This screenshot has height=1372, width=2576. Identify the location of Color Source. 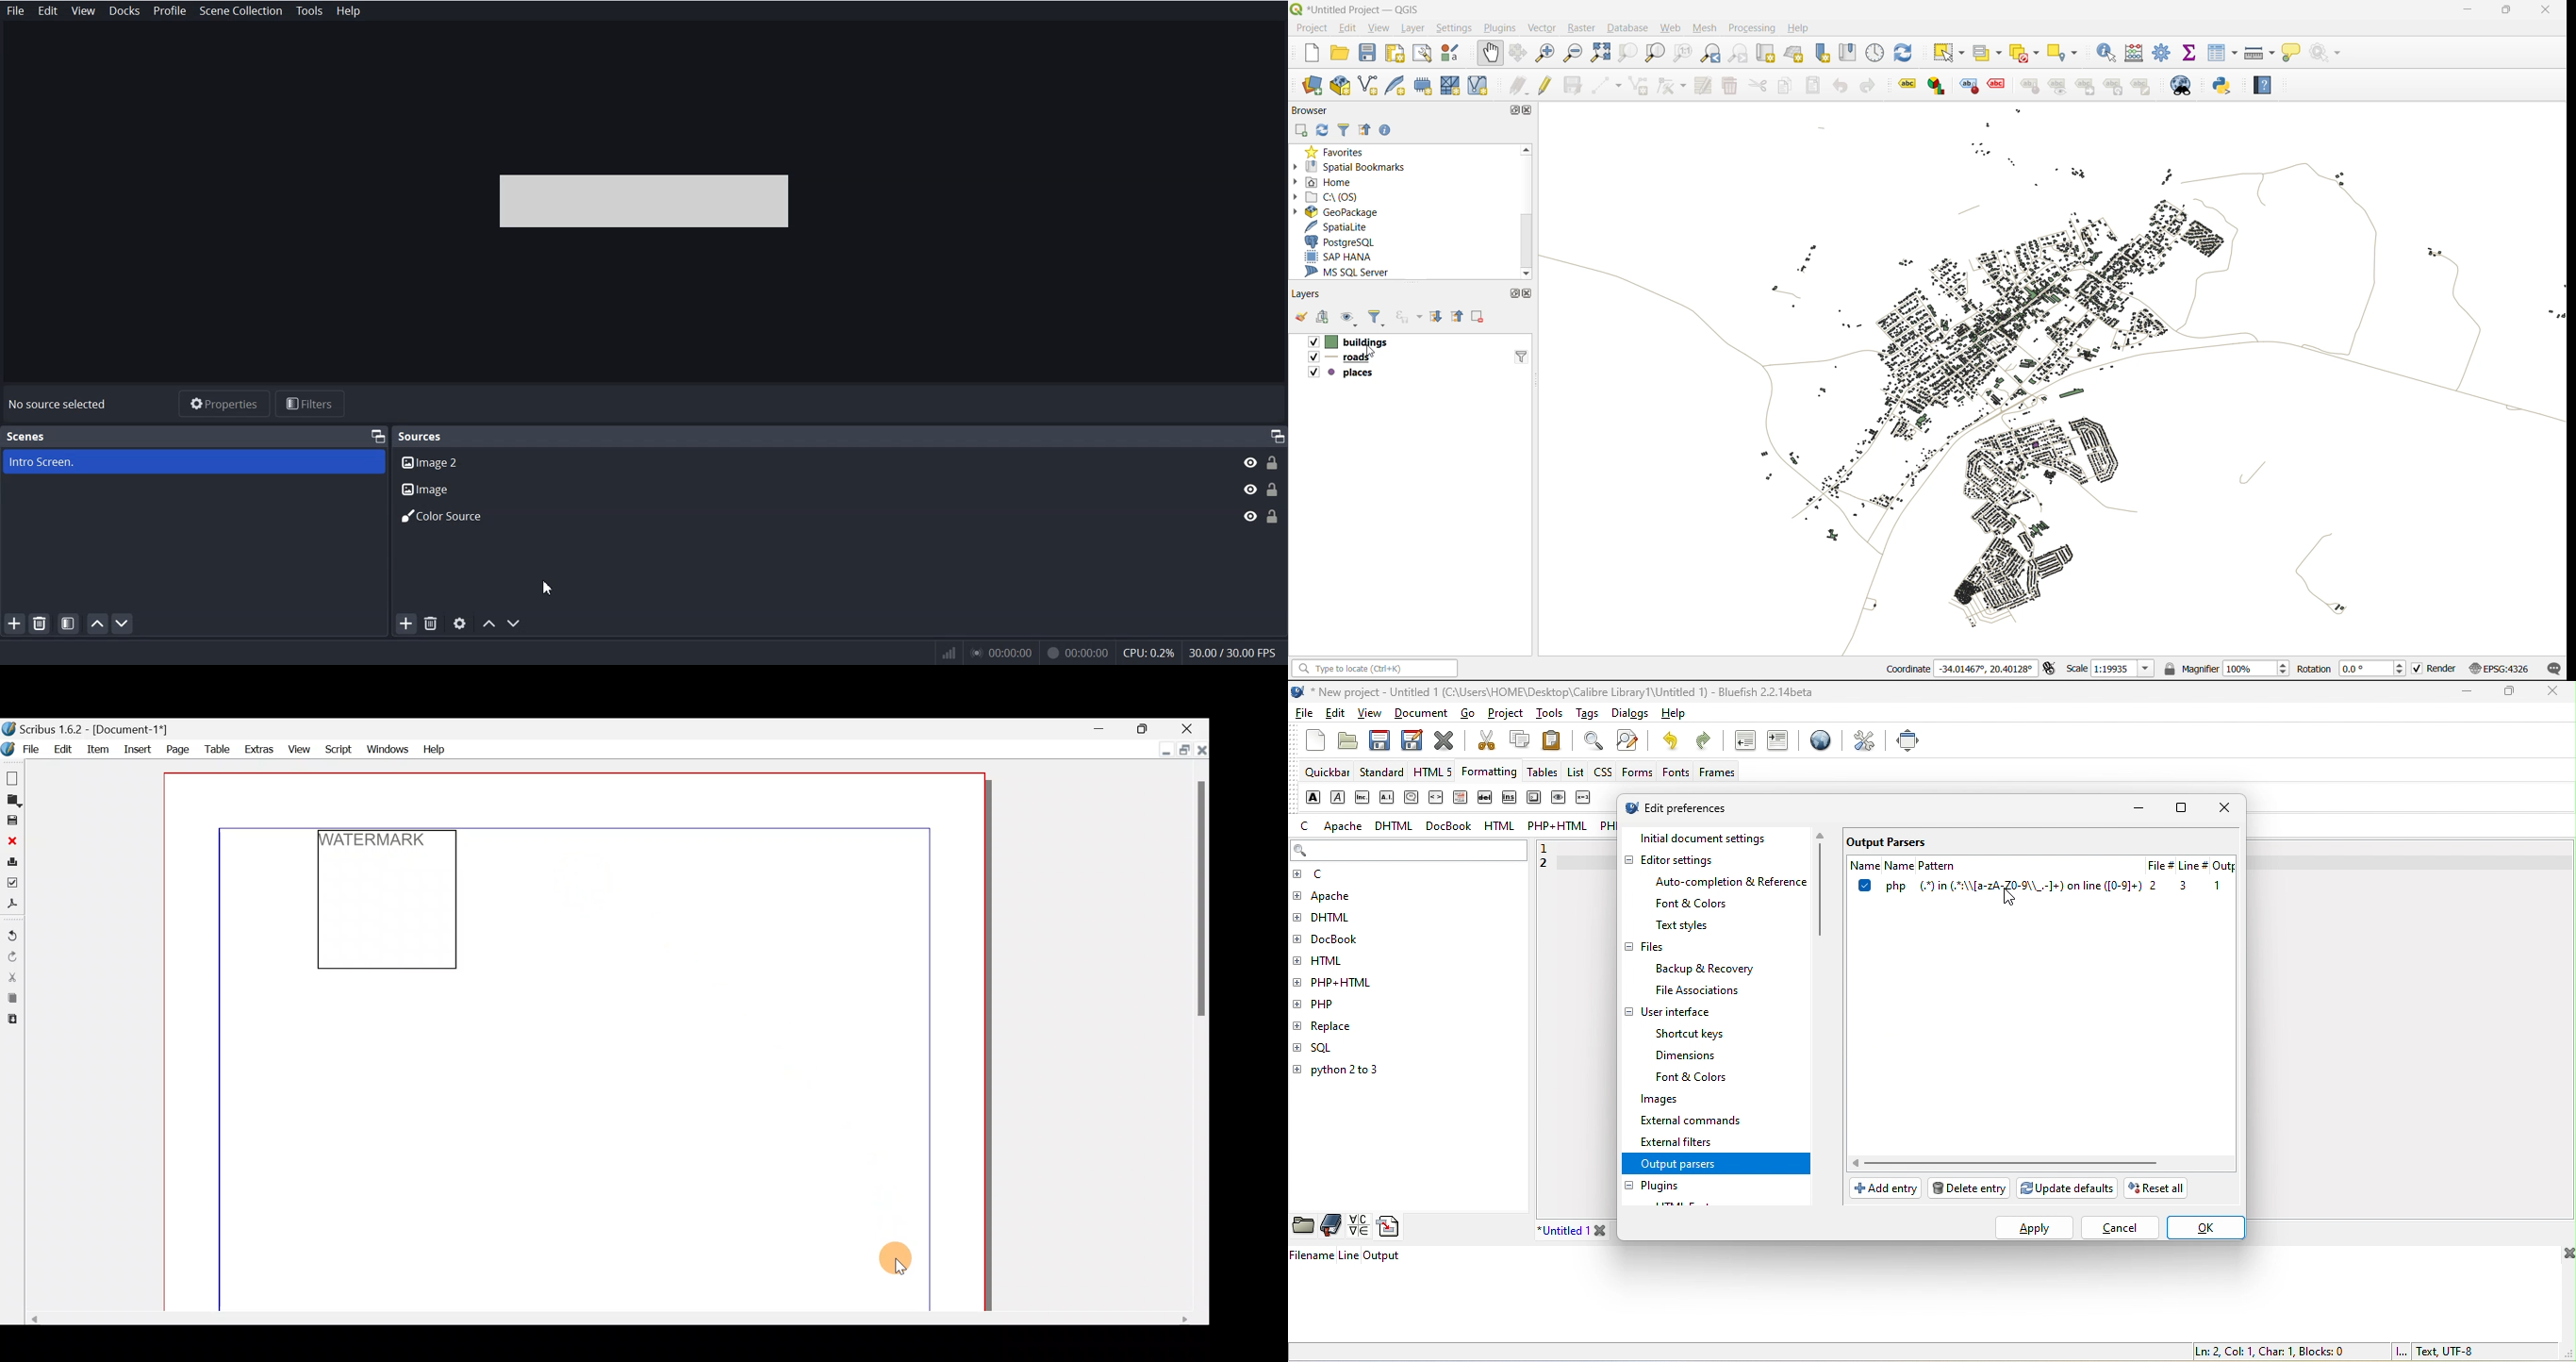
(810, 519).